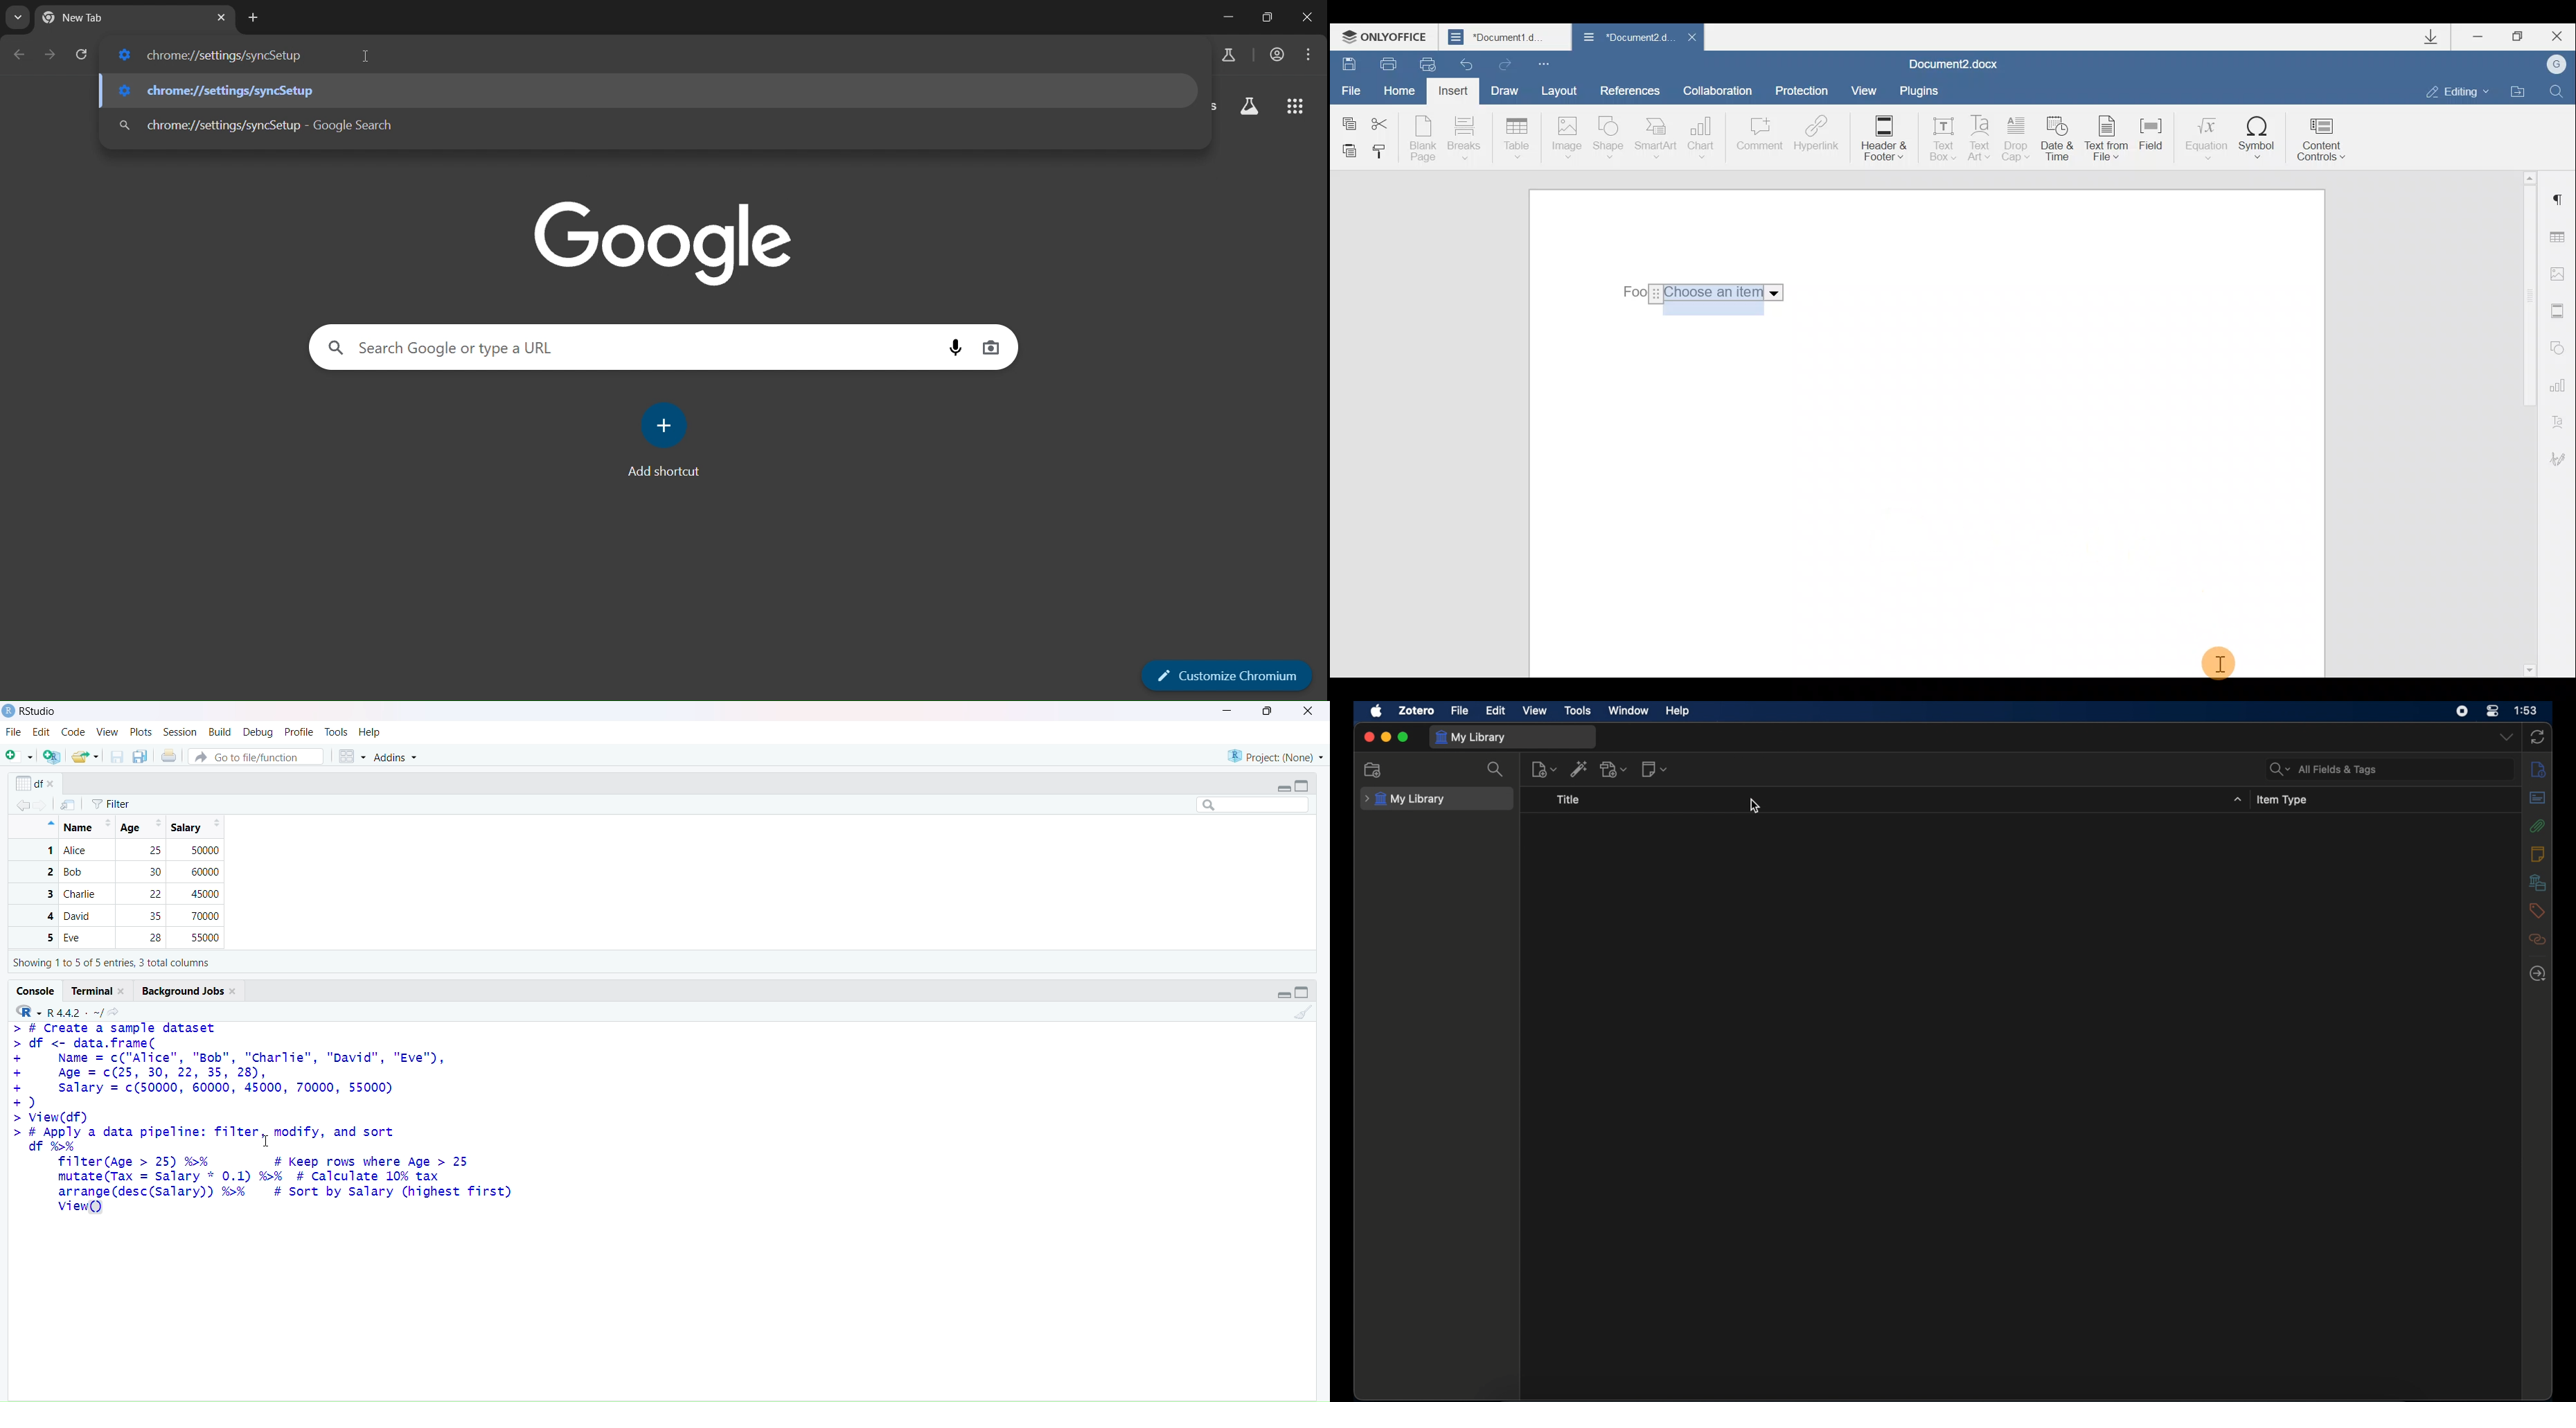 This screenshot has height=1428, width=2576. What do you see at coordinates (112, 964) in the screenshot?
I see `Showing 1to 5 of 5 entries, 3 total columns` at bounding box center [112, 964].